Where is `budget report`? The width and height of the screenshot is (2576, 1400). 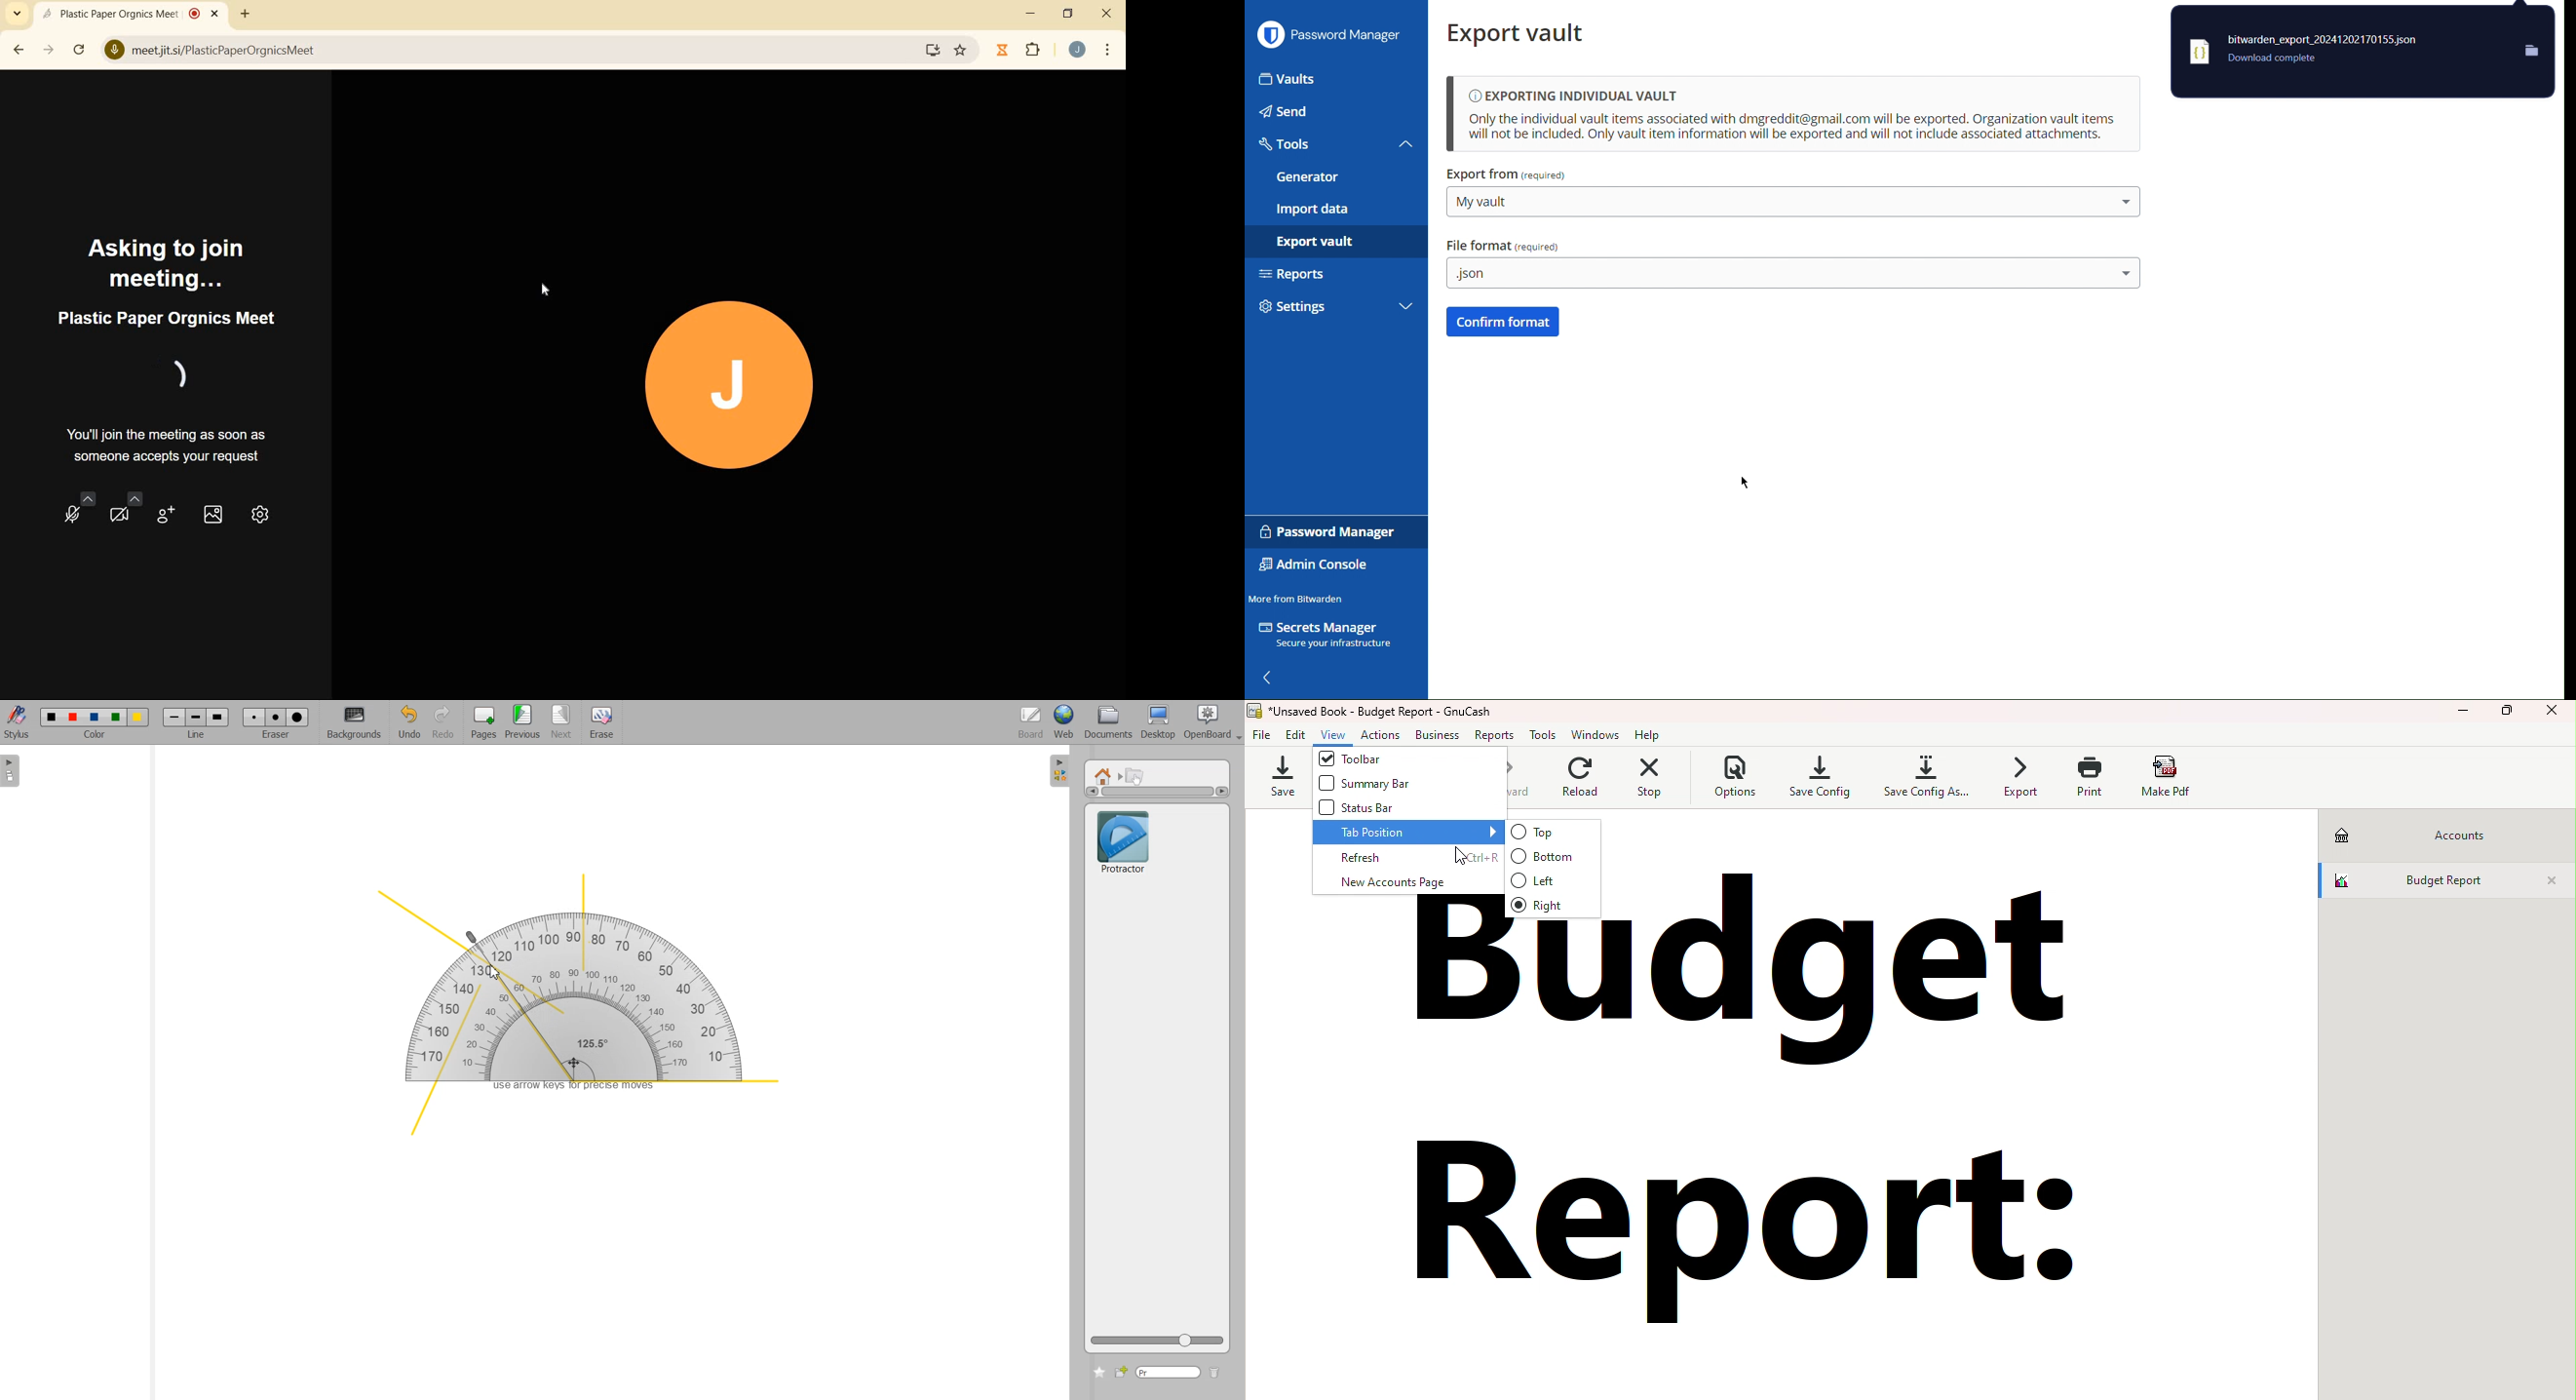 budget report is located at coordinates (1749, 1130).